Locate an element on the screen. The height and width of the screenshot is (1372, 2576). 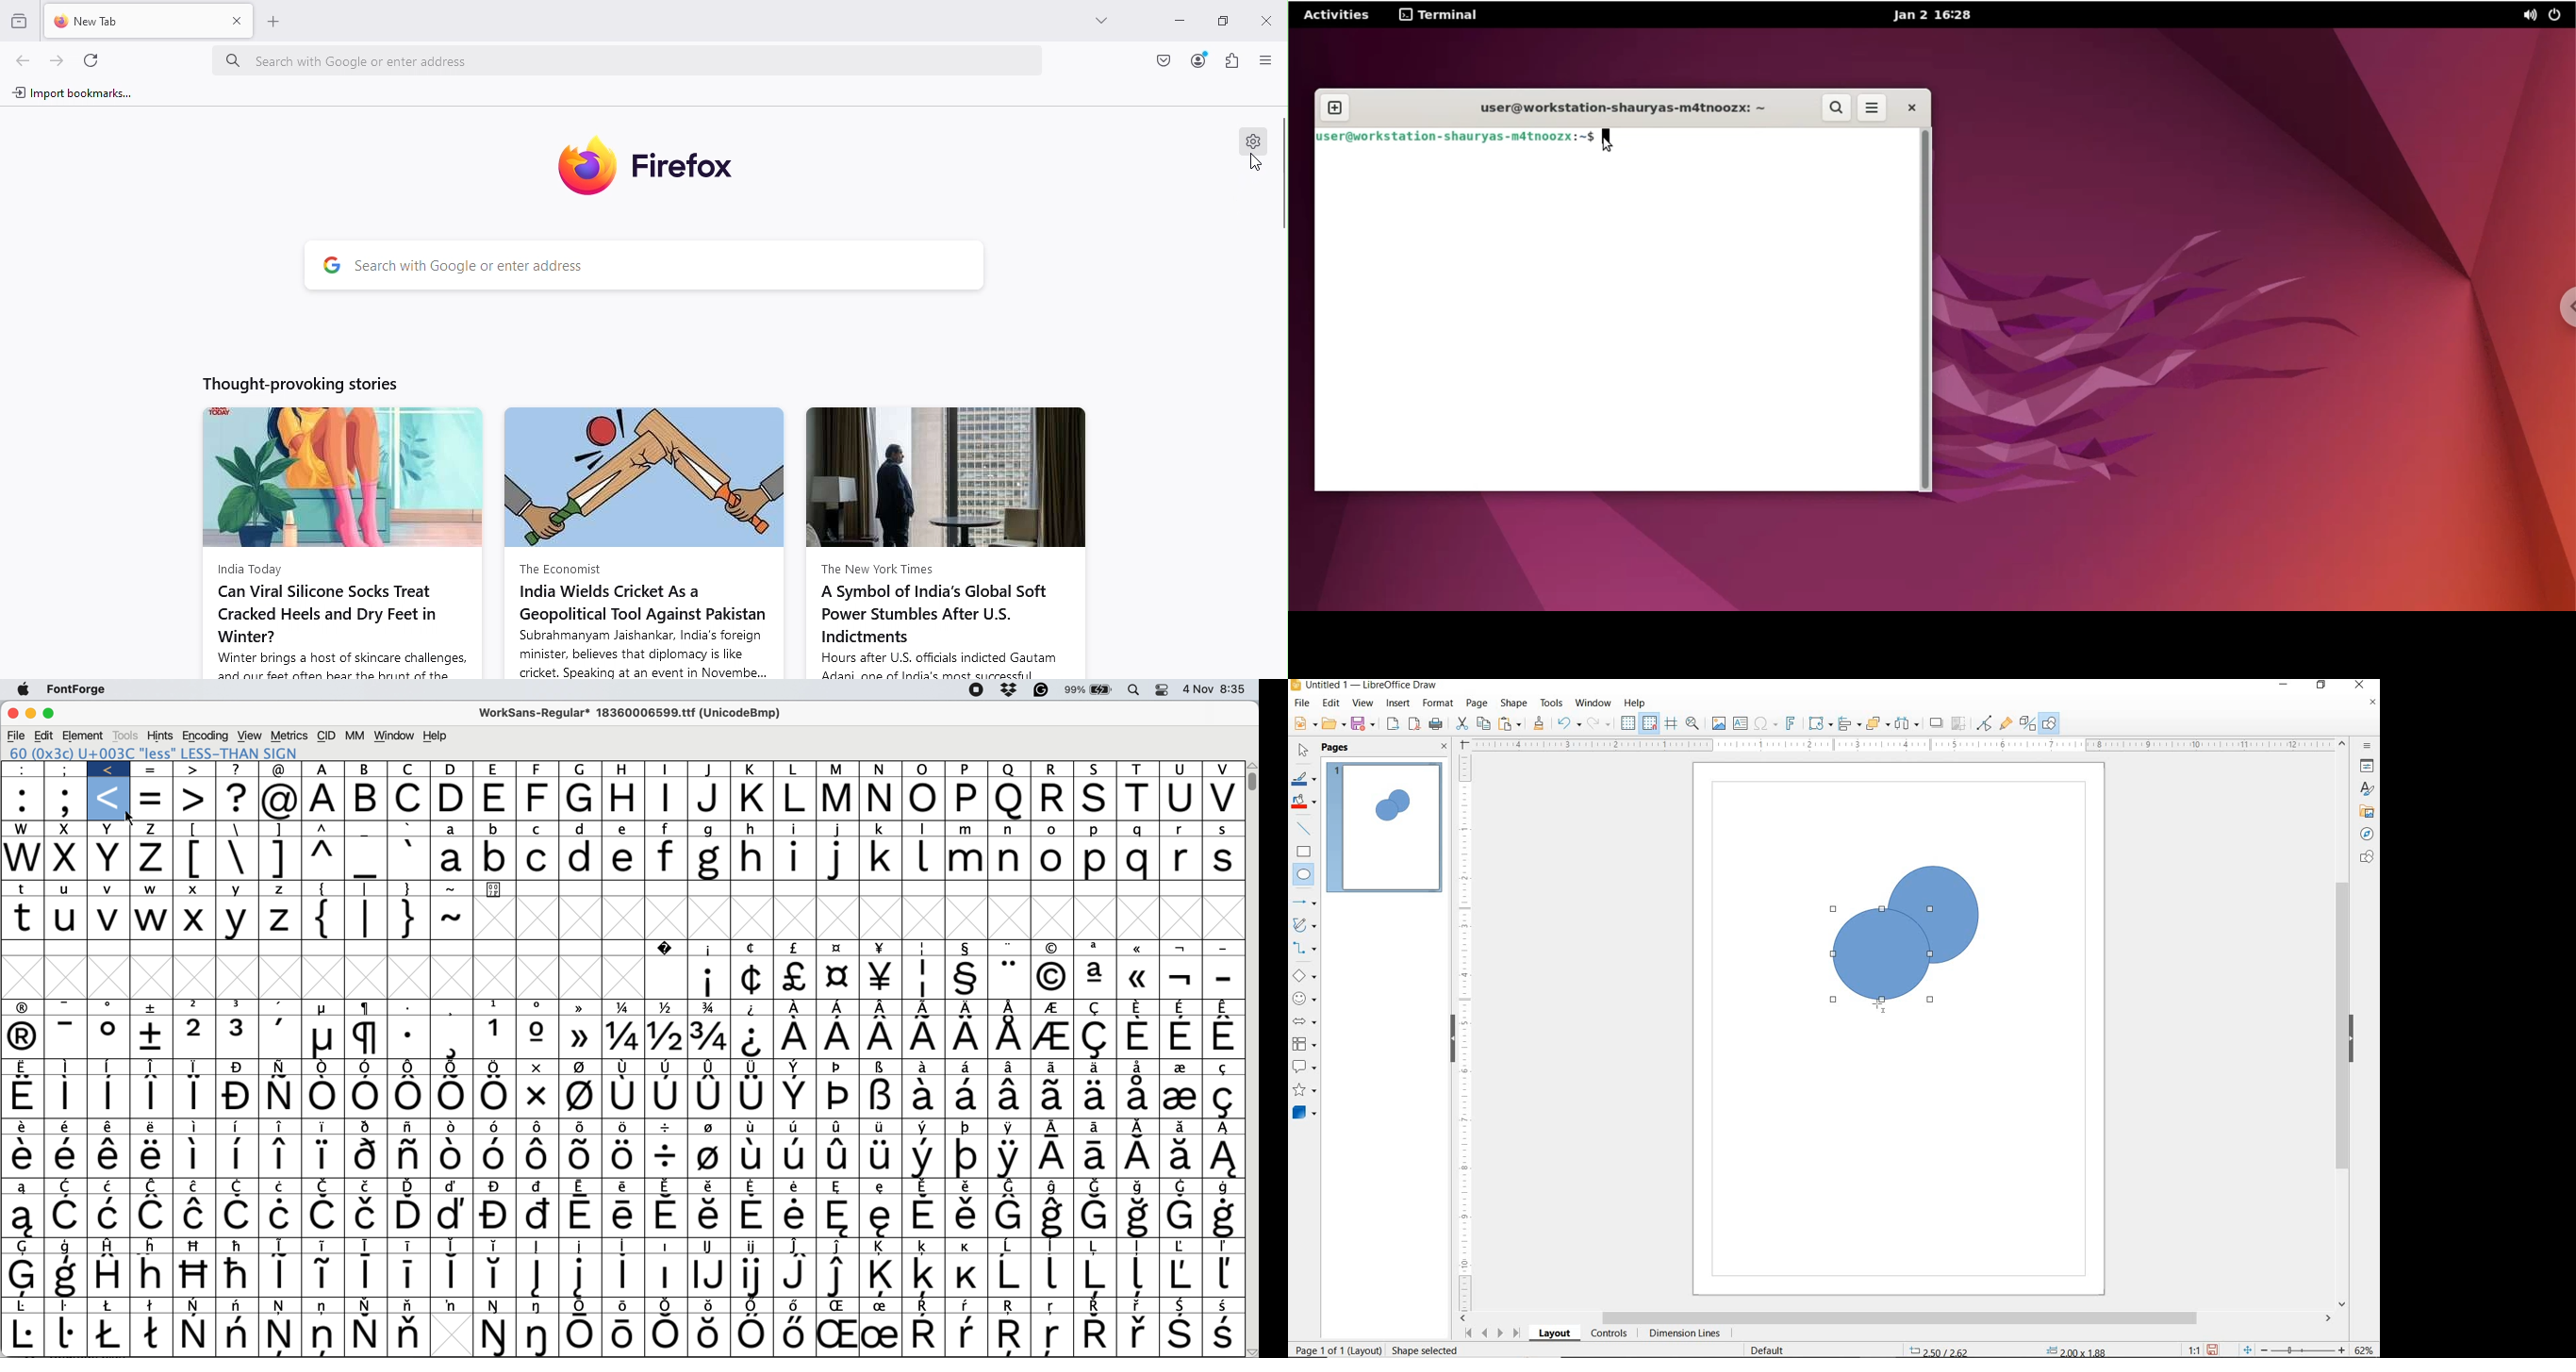
COPY is located at coordinates (1484, 723).